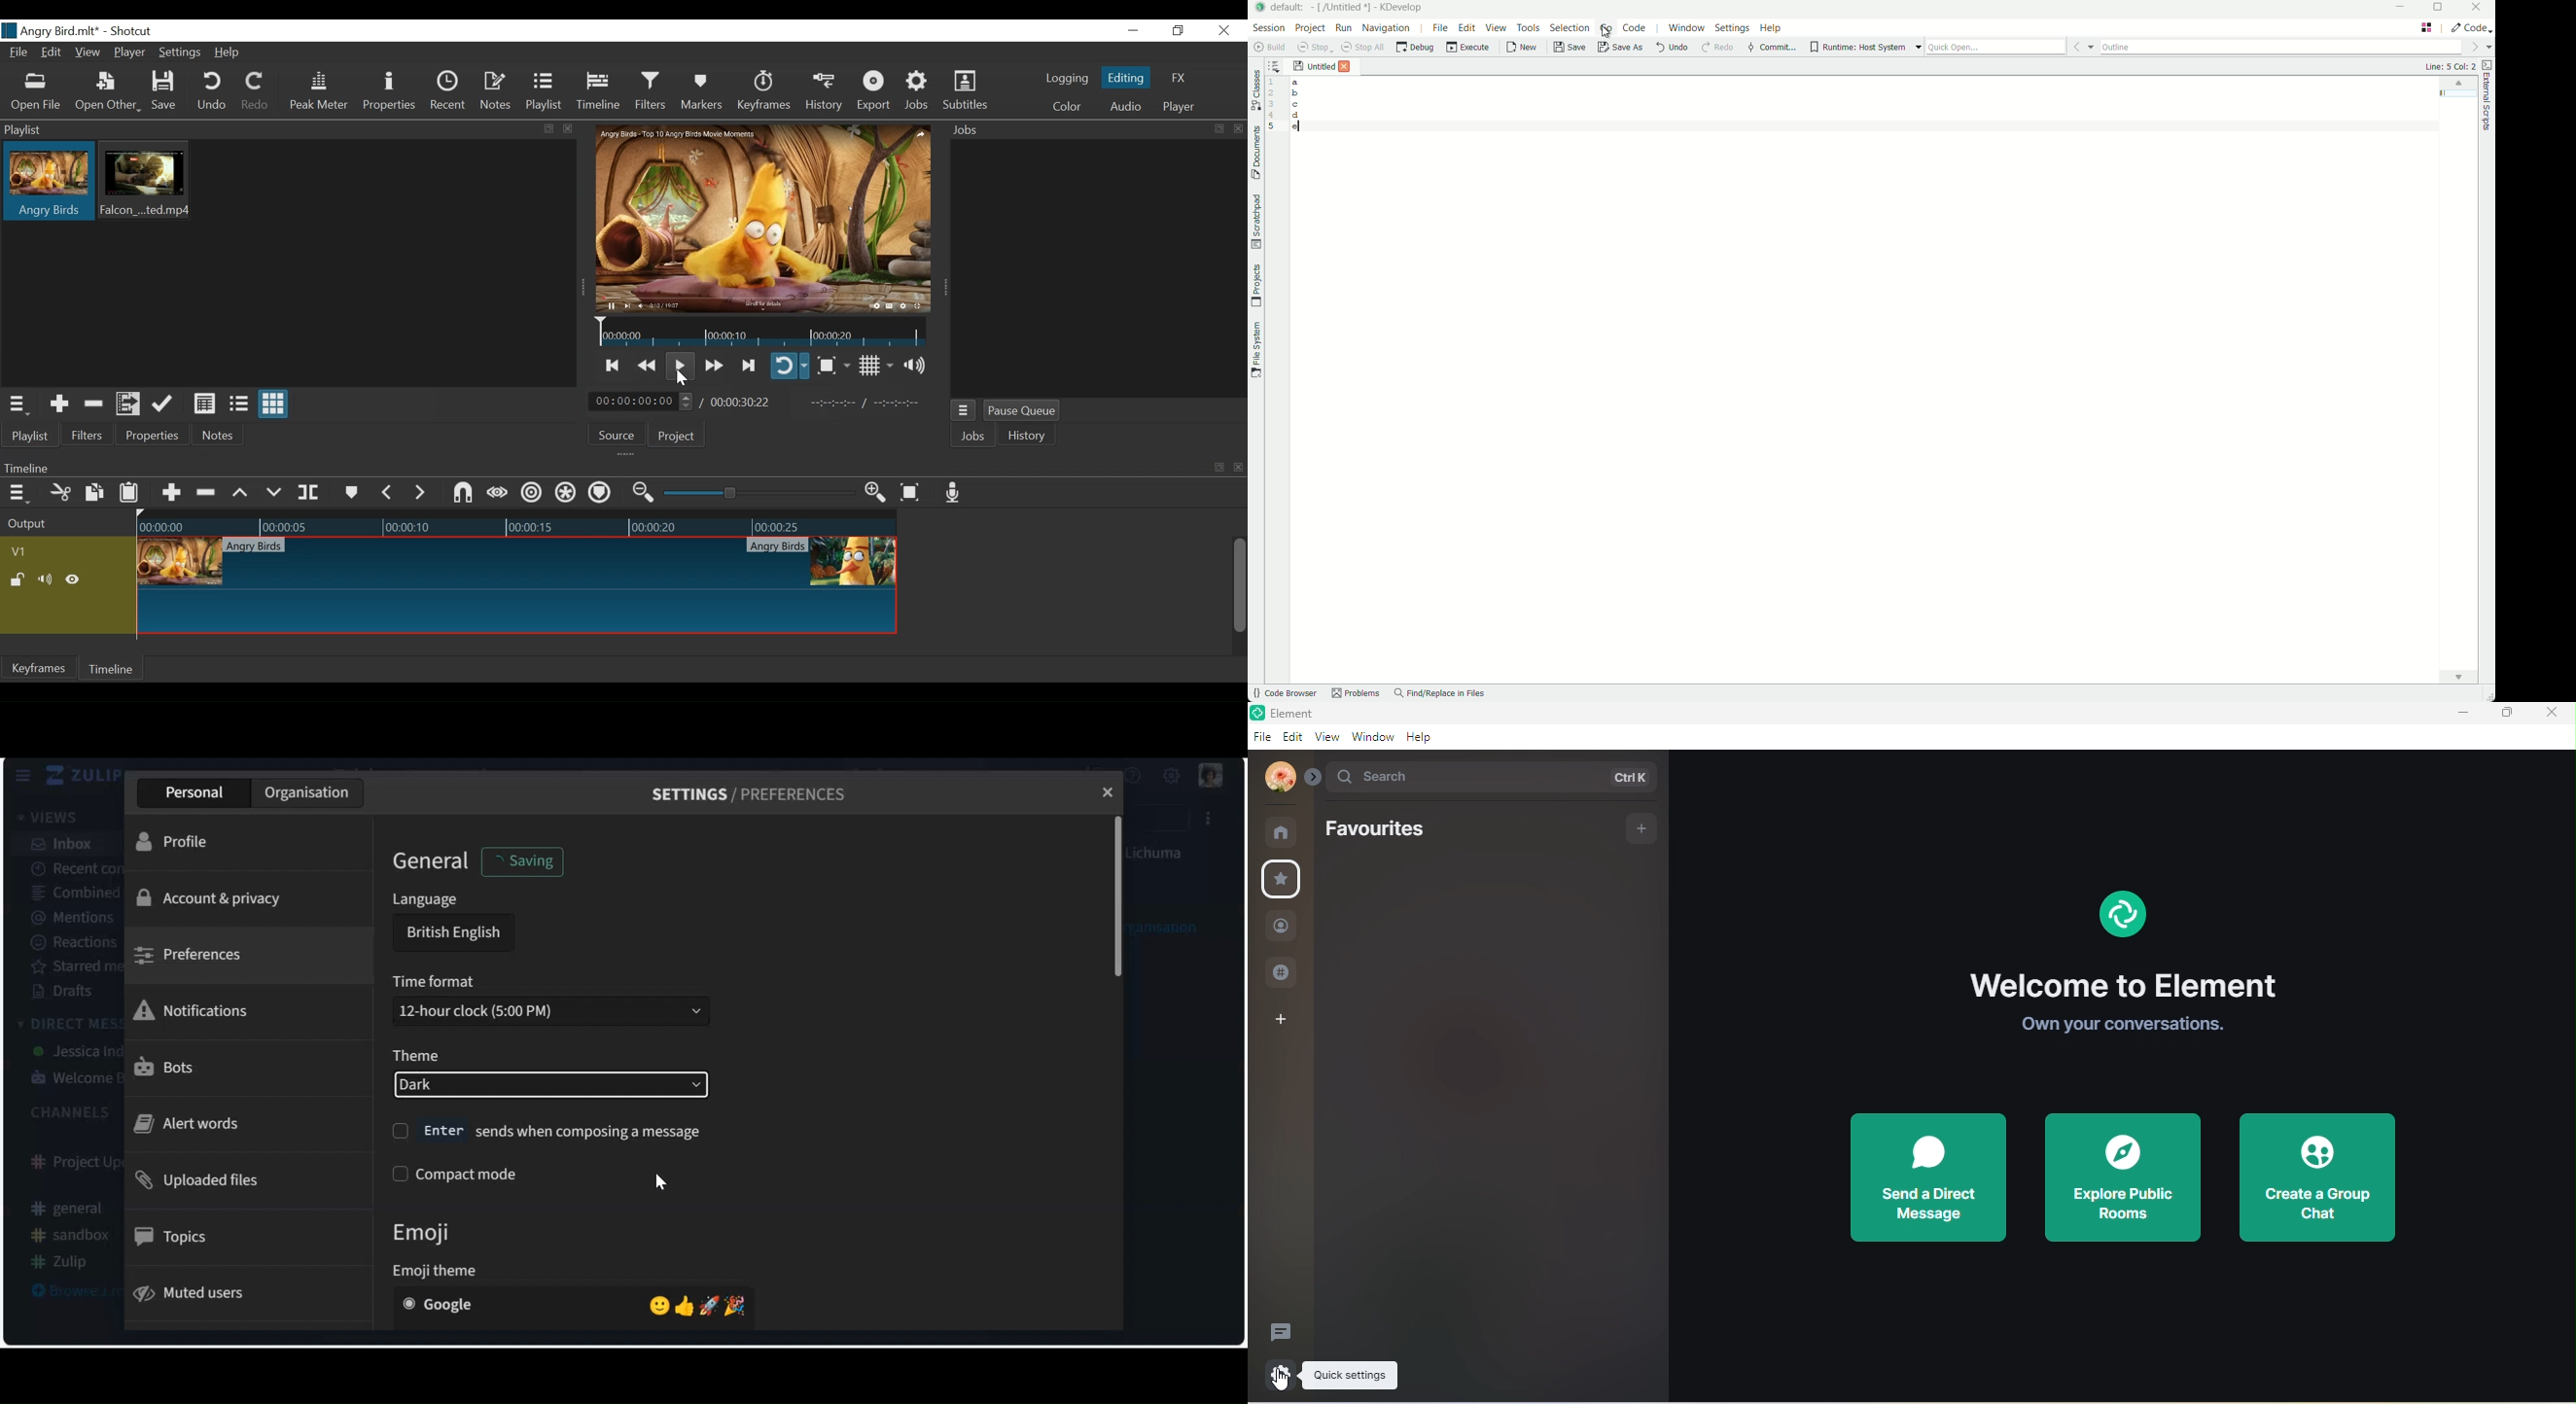 The width and height of the screenshot is (2576, 1428). What do you see at coordinates (1373, 736) in the screenshot?
I see `window` at bounding box center [1373, 736].